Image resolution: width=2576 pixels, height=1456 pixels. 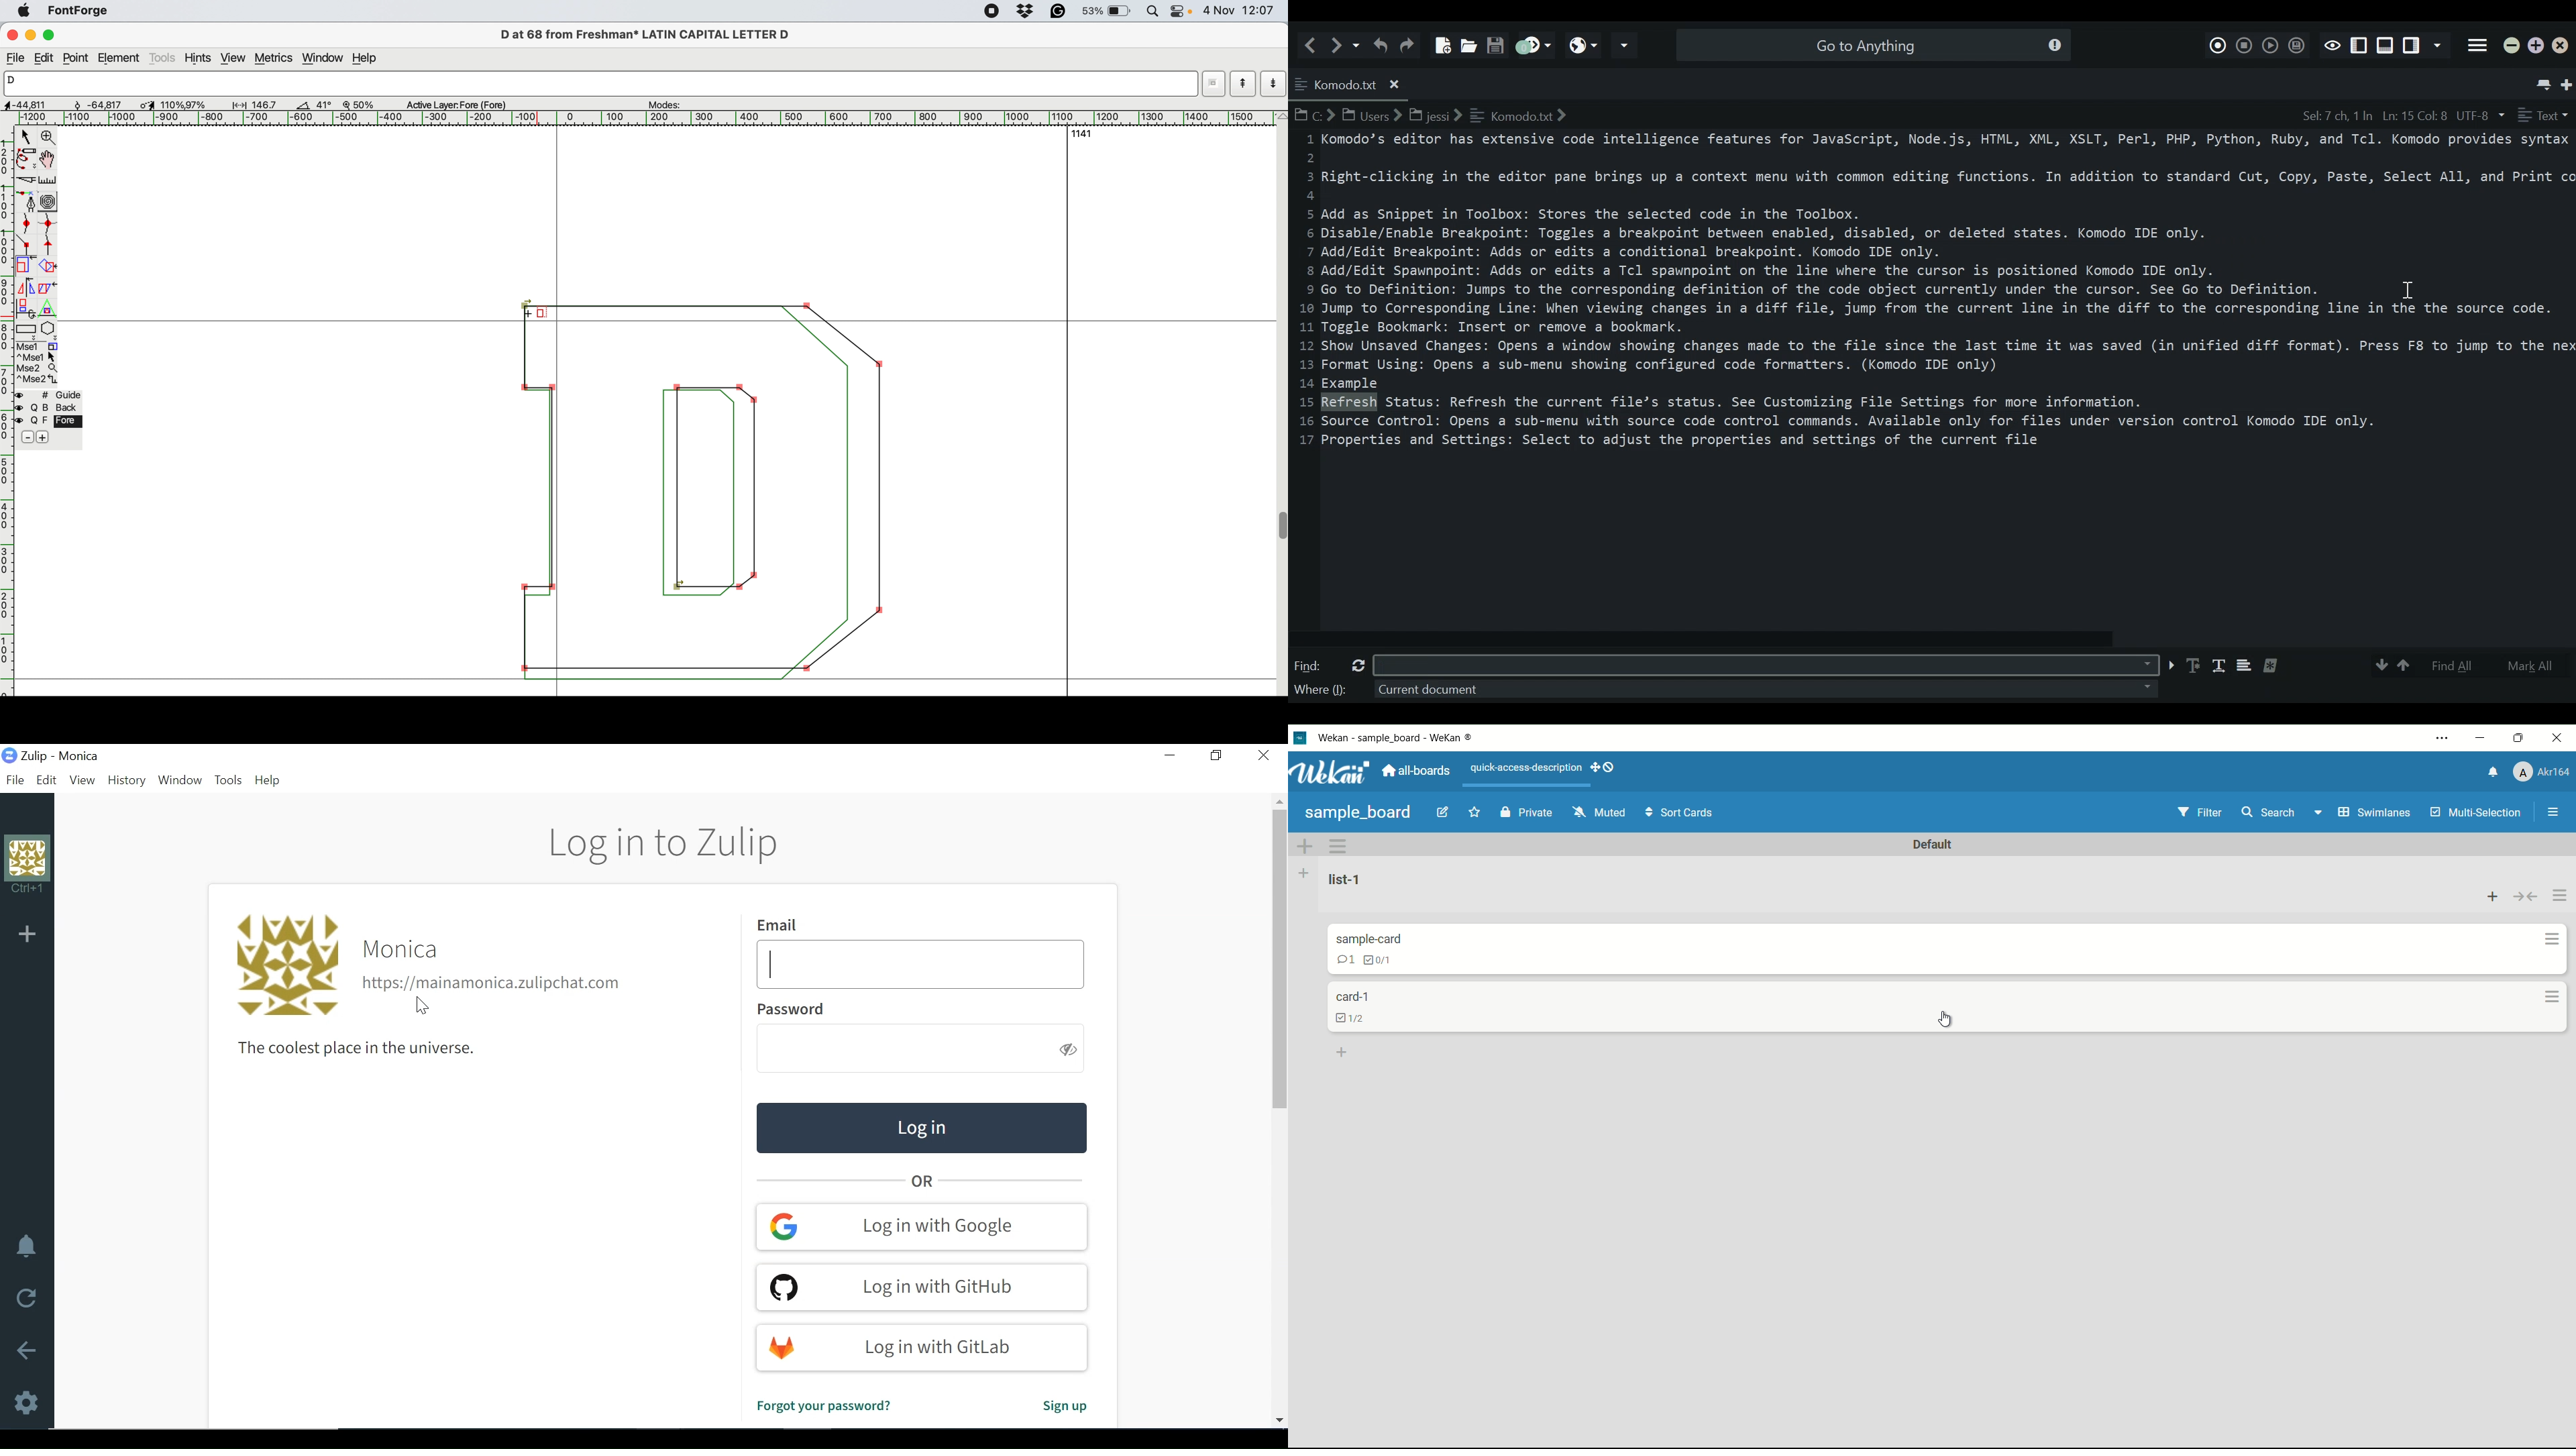 What do you see at coordinates (423, 1008) in the screenshot?
I see `` at bounding box center [423, 1008].